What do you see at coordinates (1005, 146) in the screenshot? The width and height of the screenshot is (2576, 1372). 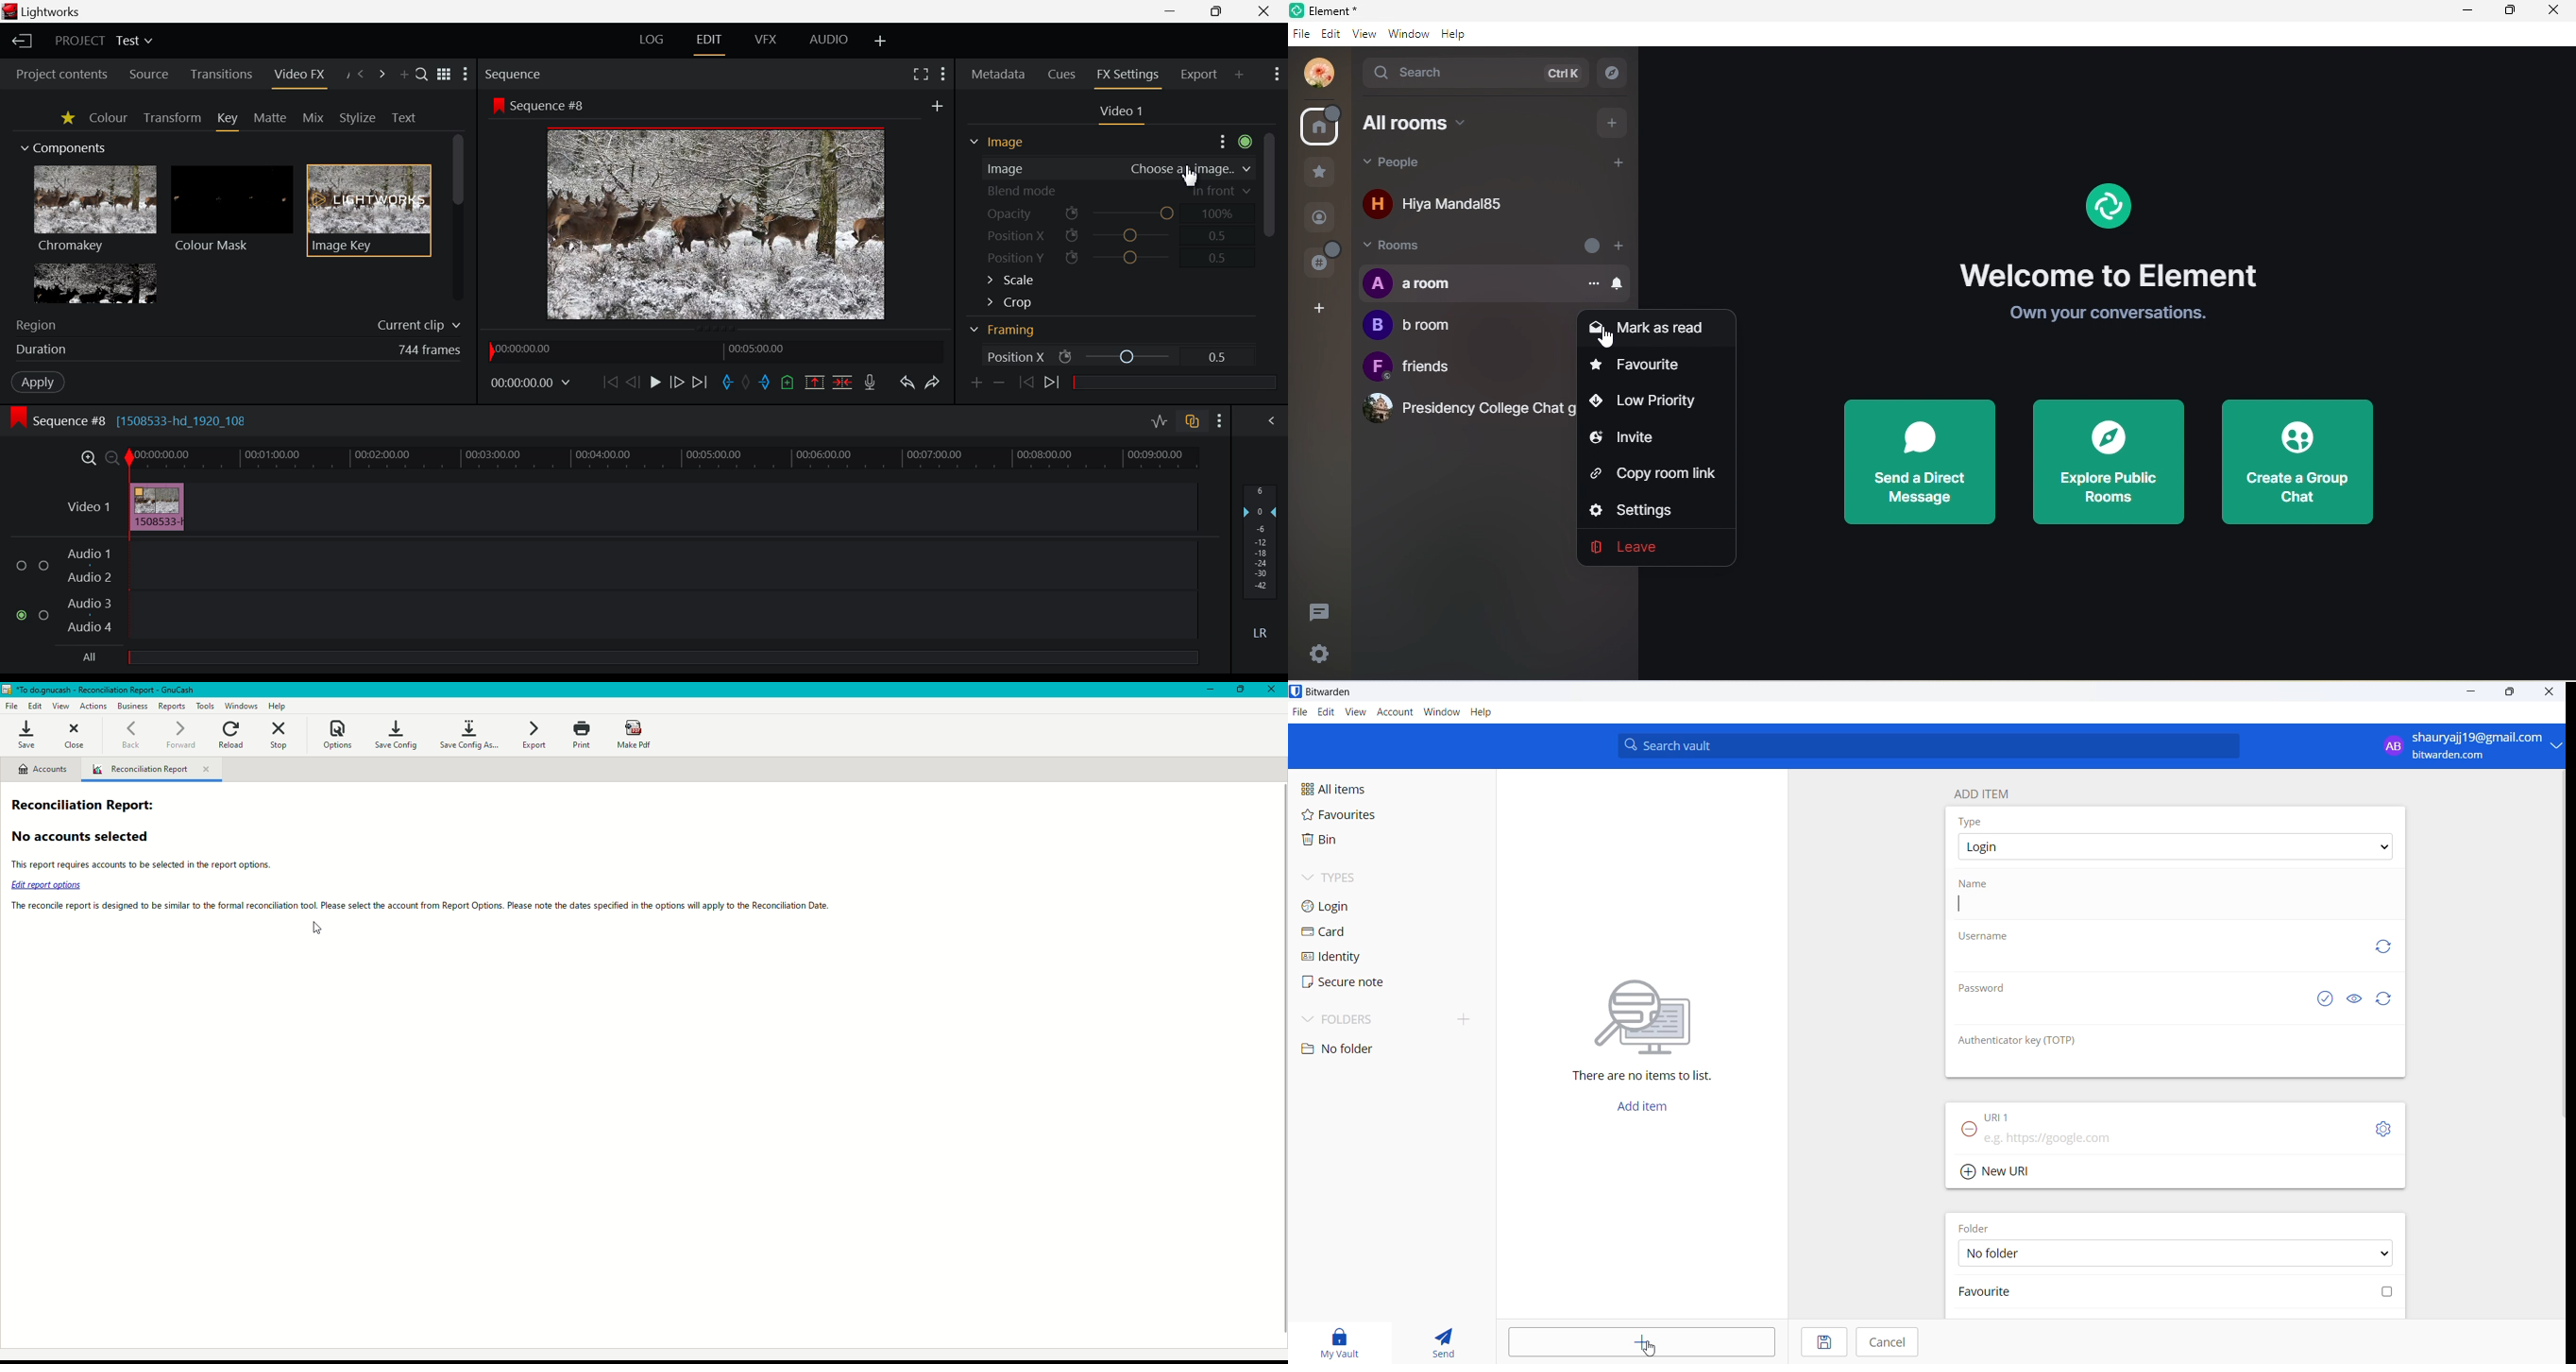 I see `Framing Section` at bounding box center [1005, 146].